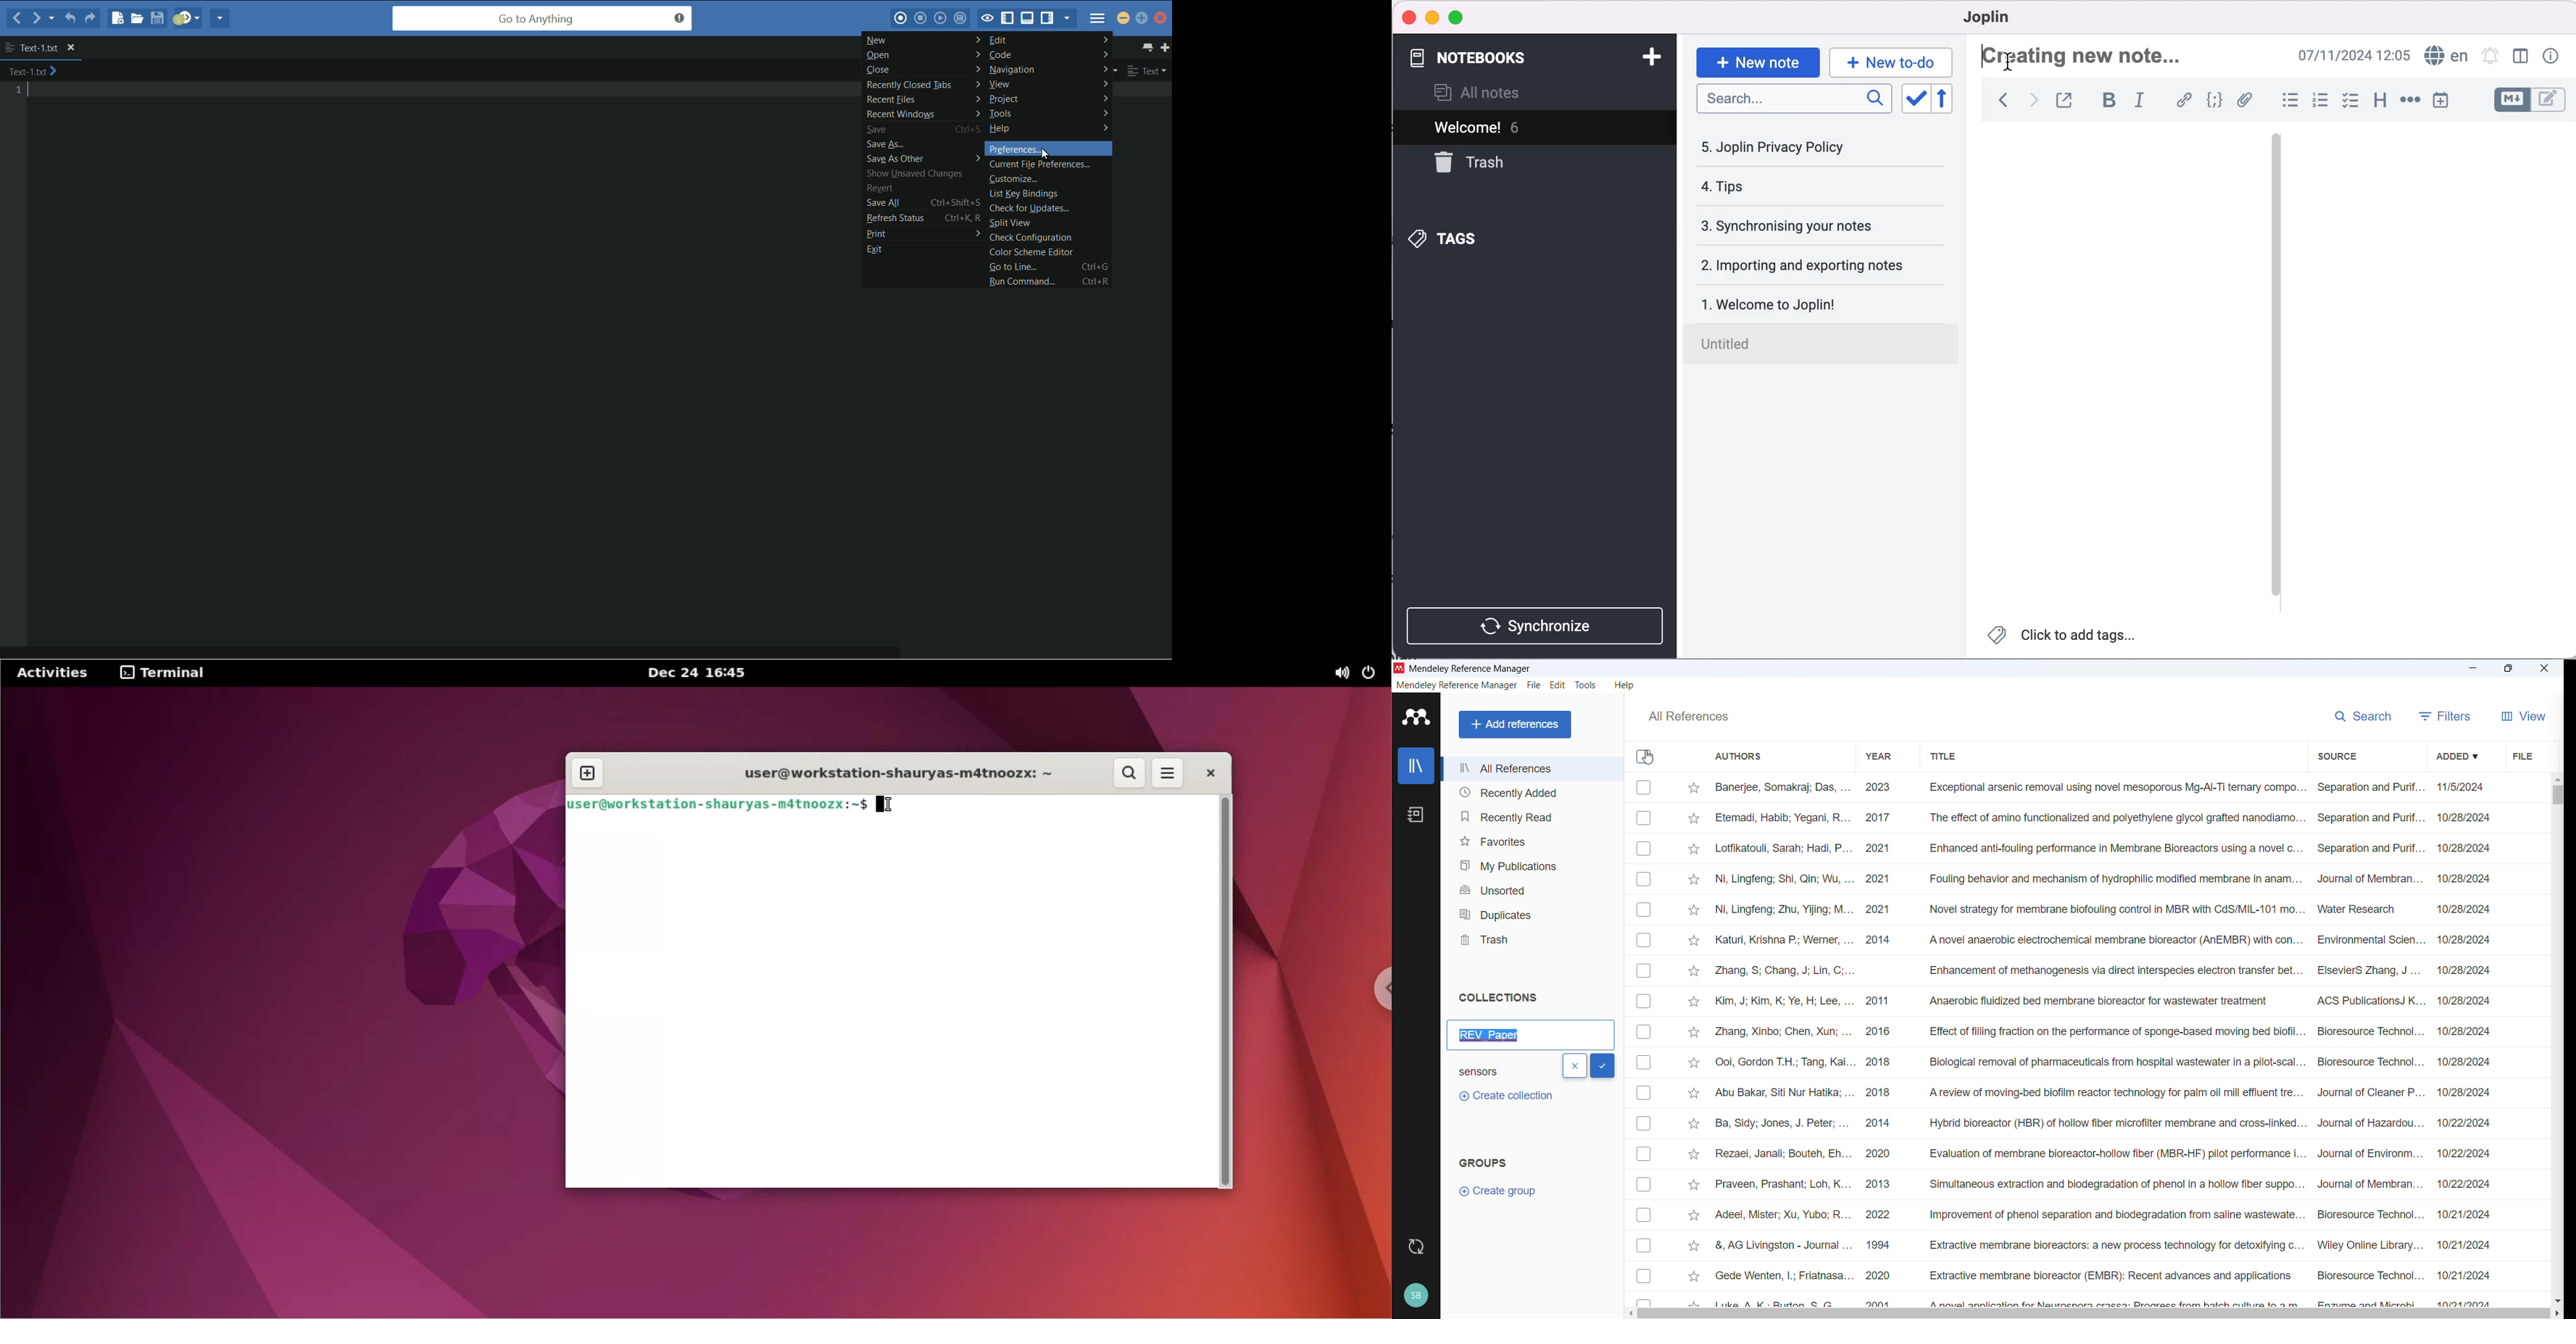 This screenshot has height=1344, width=2576. Describe the element at coordinates (2552, 57) in the screenshot. I see `note properties` at that location.